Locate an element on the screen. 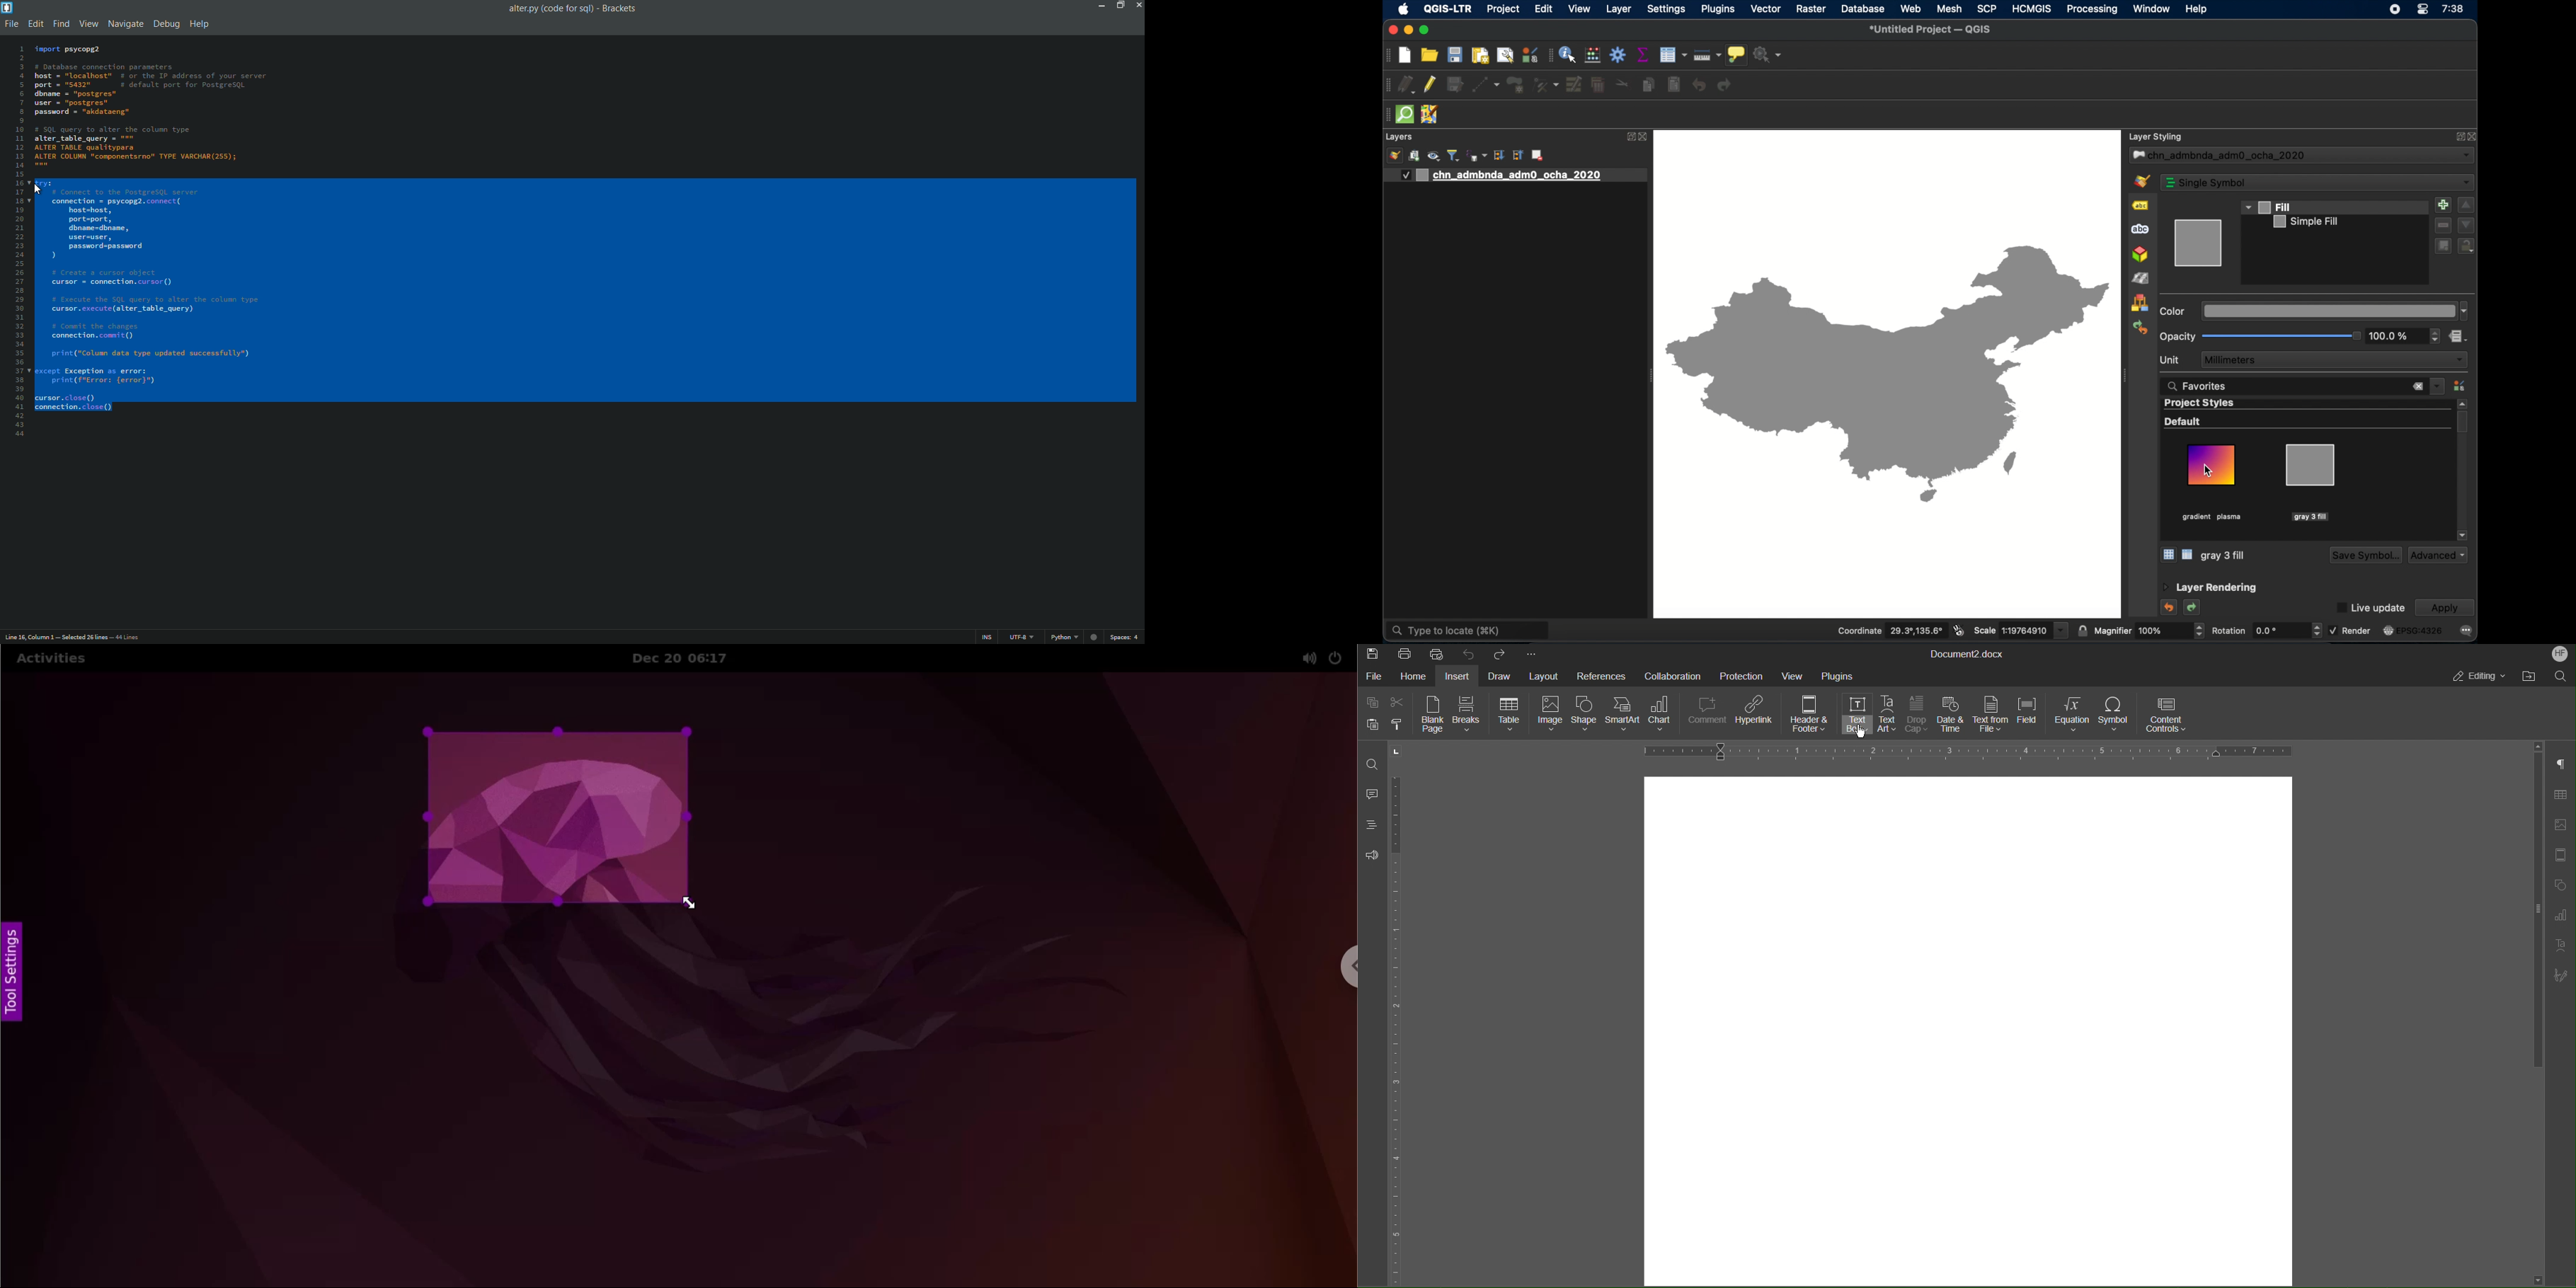 This screenshot has width=2576, height=1288. Copy is located at coordinates (1372, 701).